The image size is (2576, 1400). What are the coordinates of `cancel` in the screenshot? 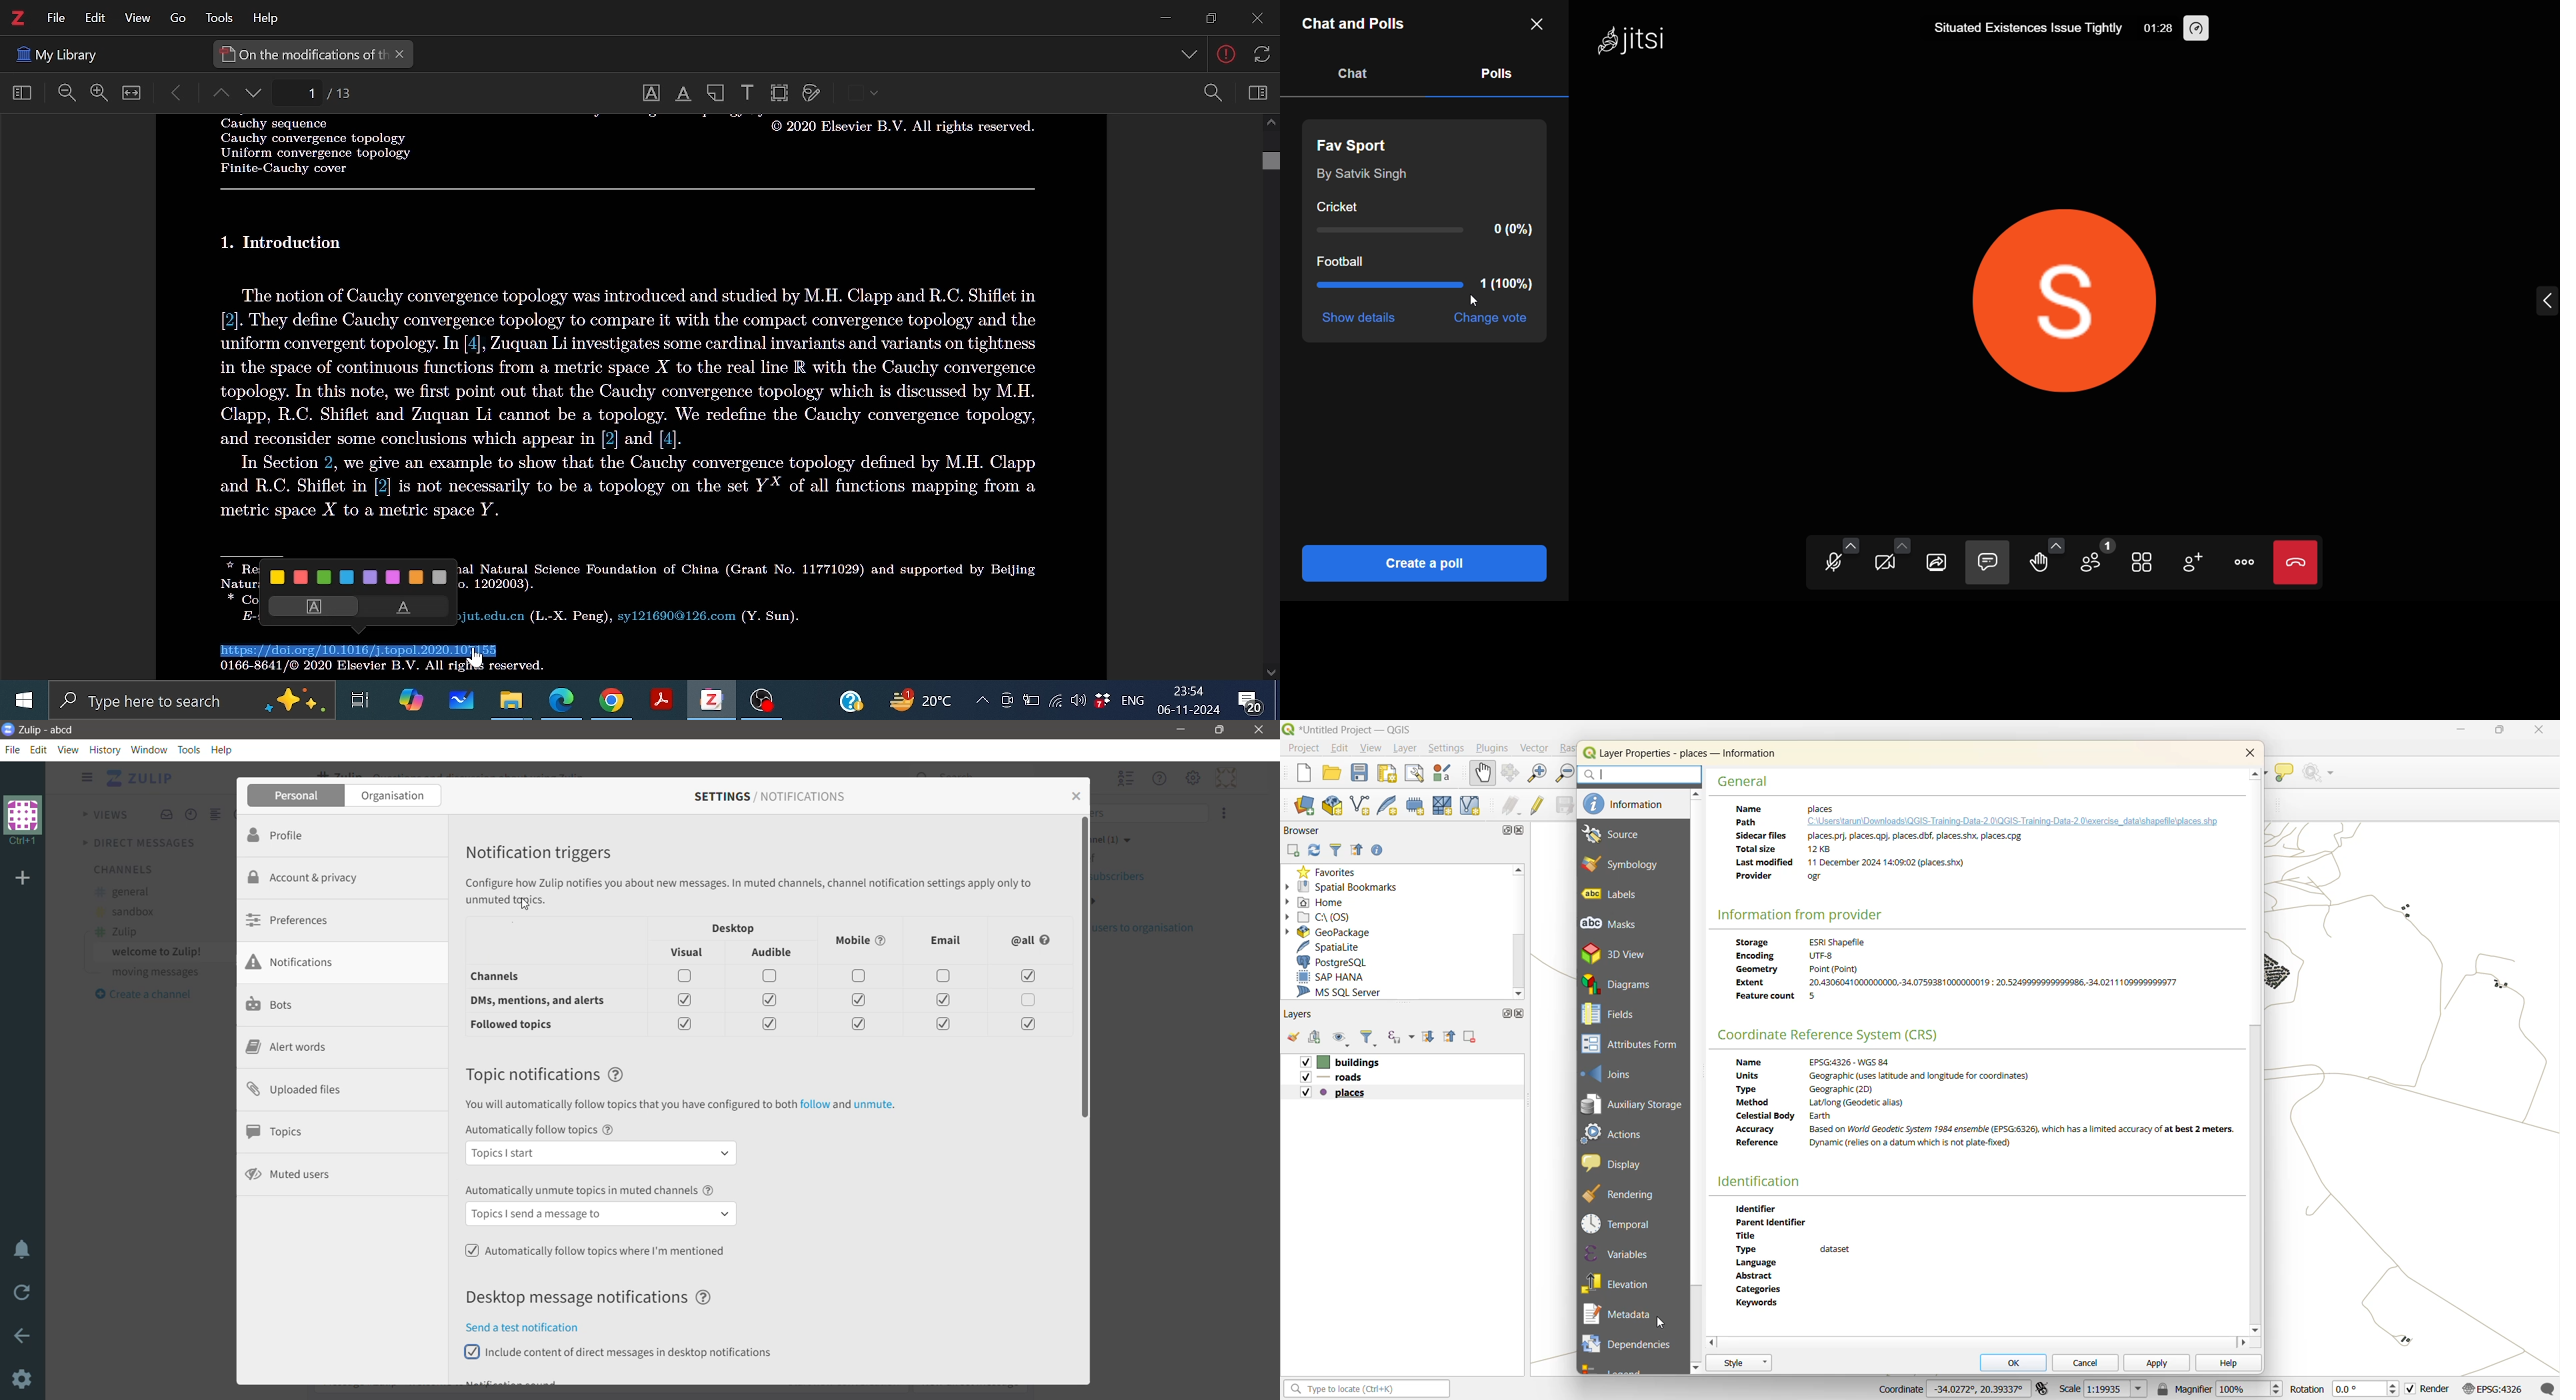 It's located at (2083, 1361).